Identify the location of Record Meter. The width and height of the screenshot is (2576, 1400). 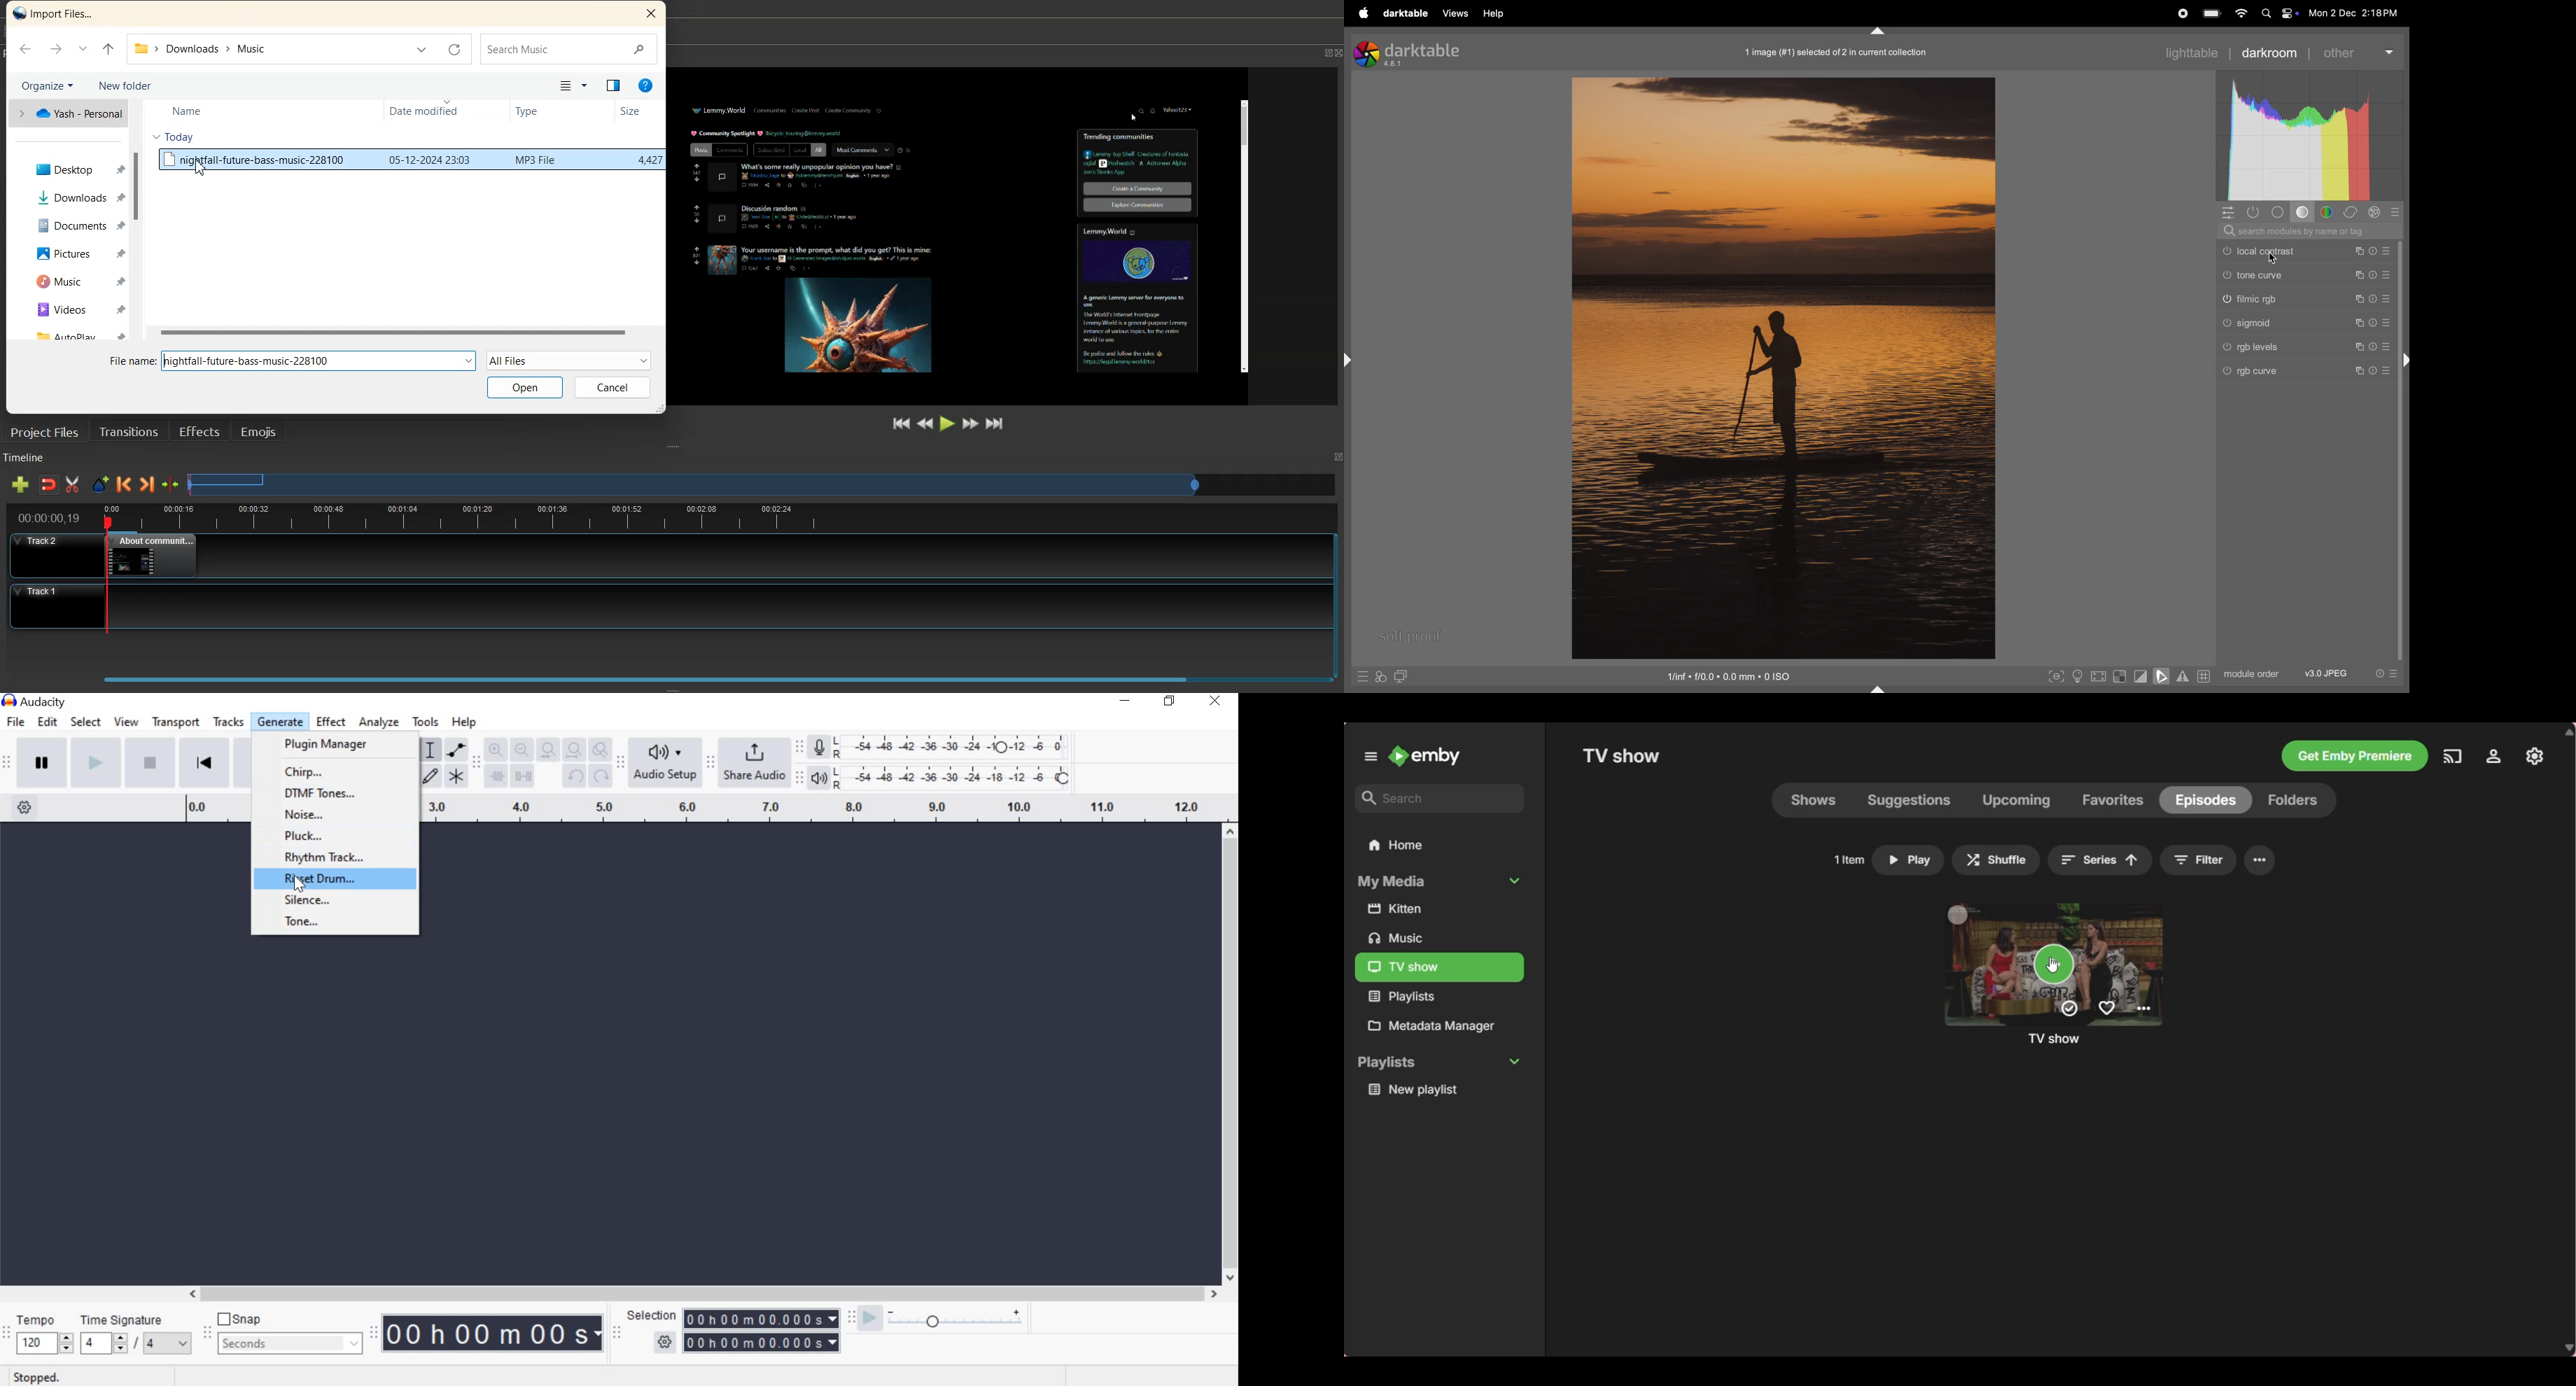
(820, 748).